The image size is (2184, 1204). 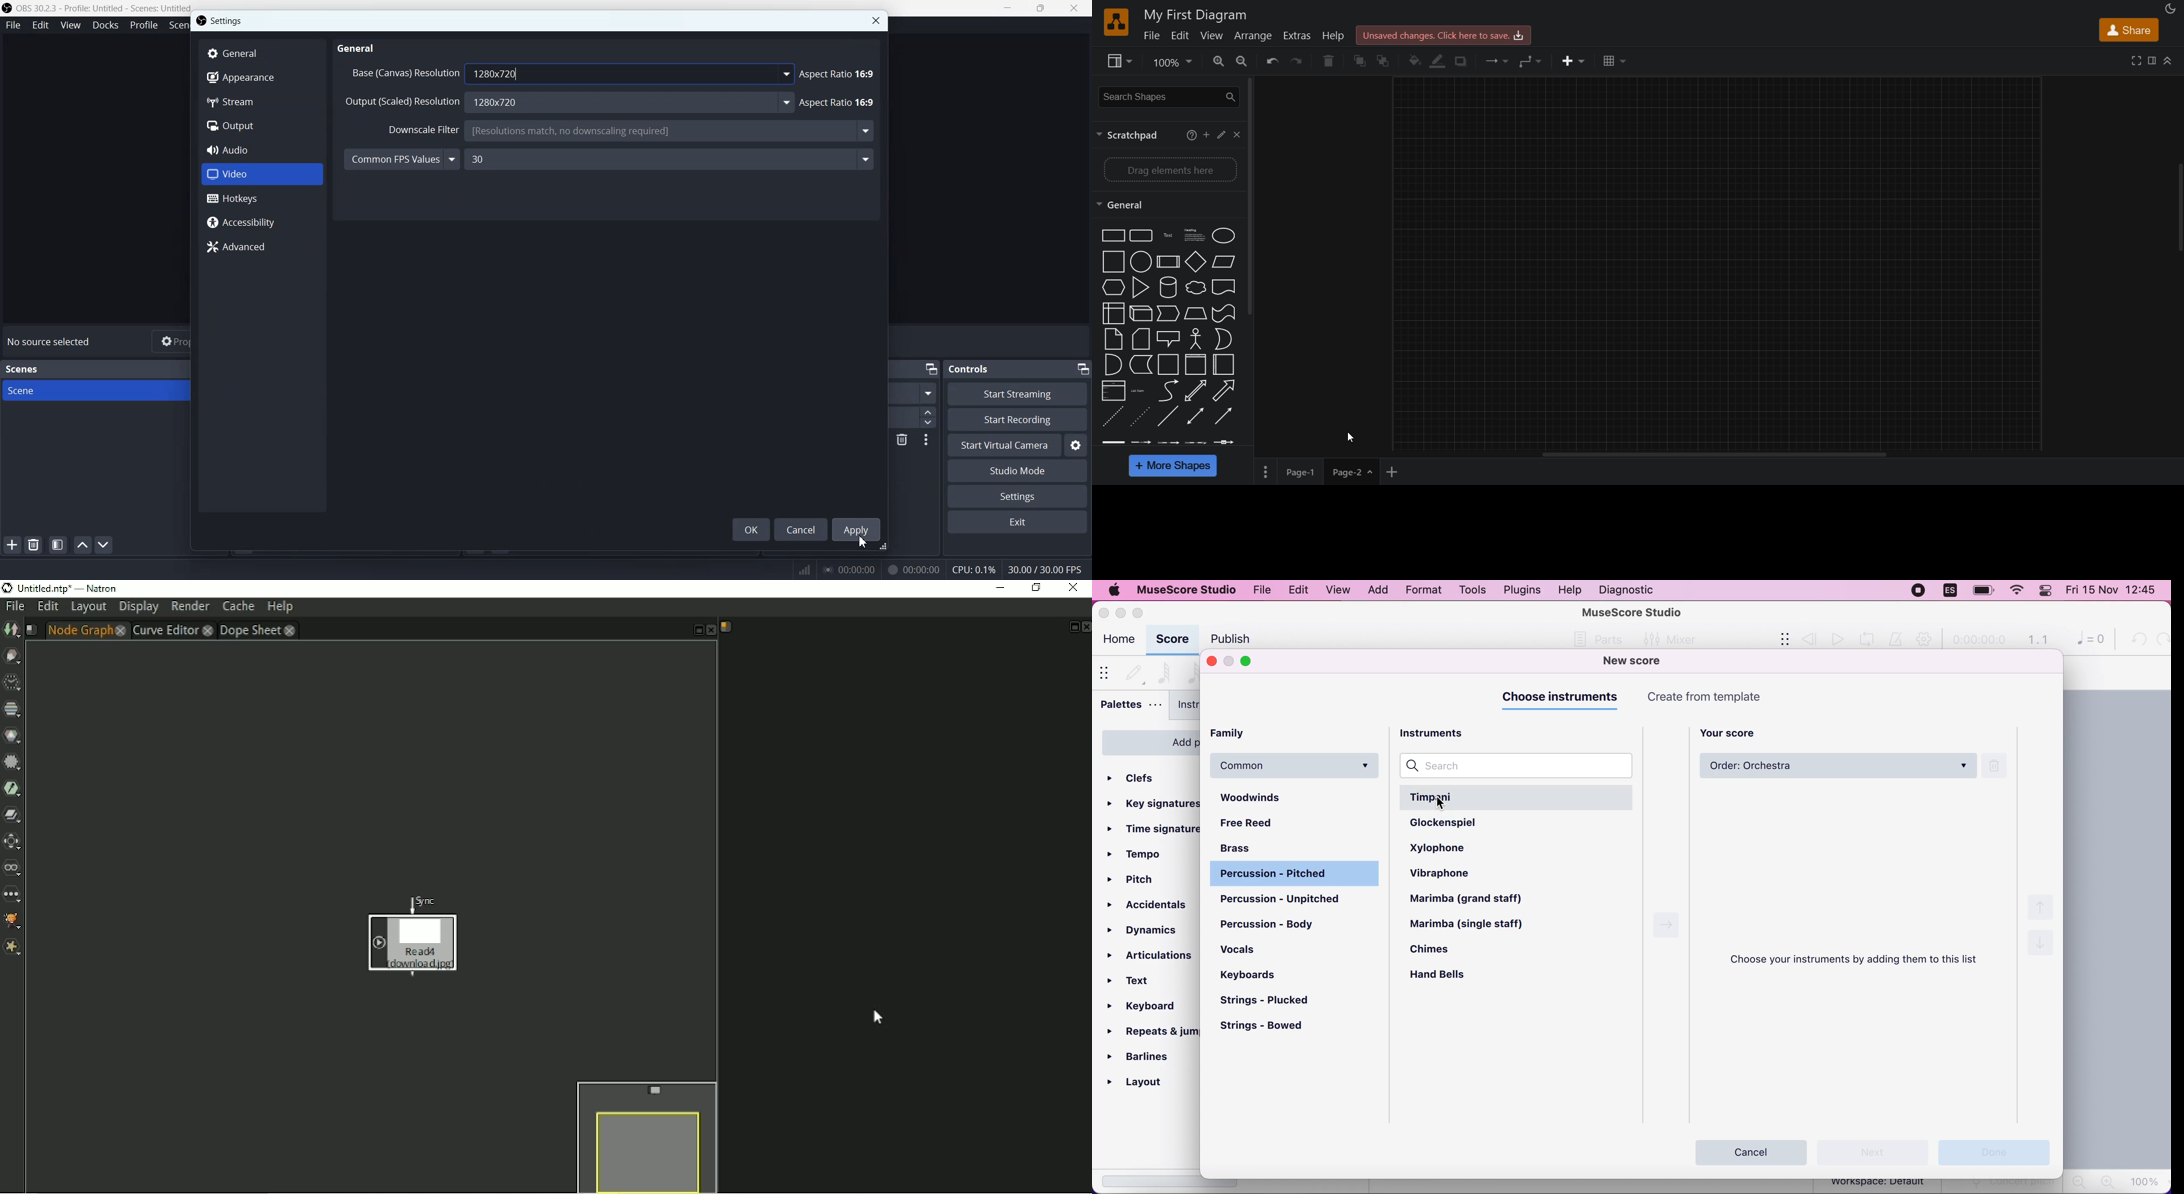 What do you see at coordinates (1105, 612) in the screenshot?
I see `close` at bounding box center [1105, 612].